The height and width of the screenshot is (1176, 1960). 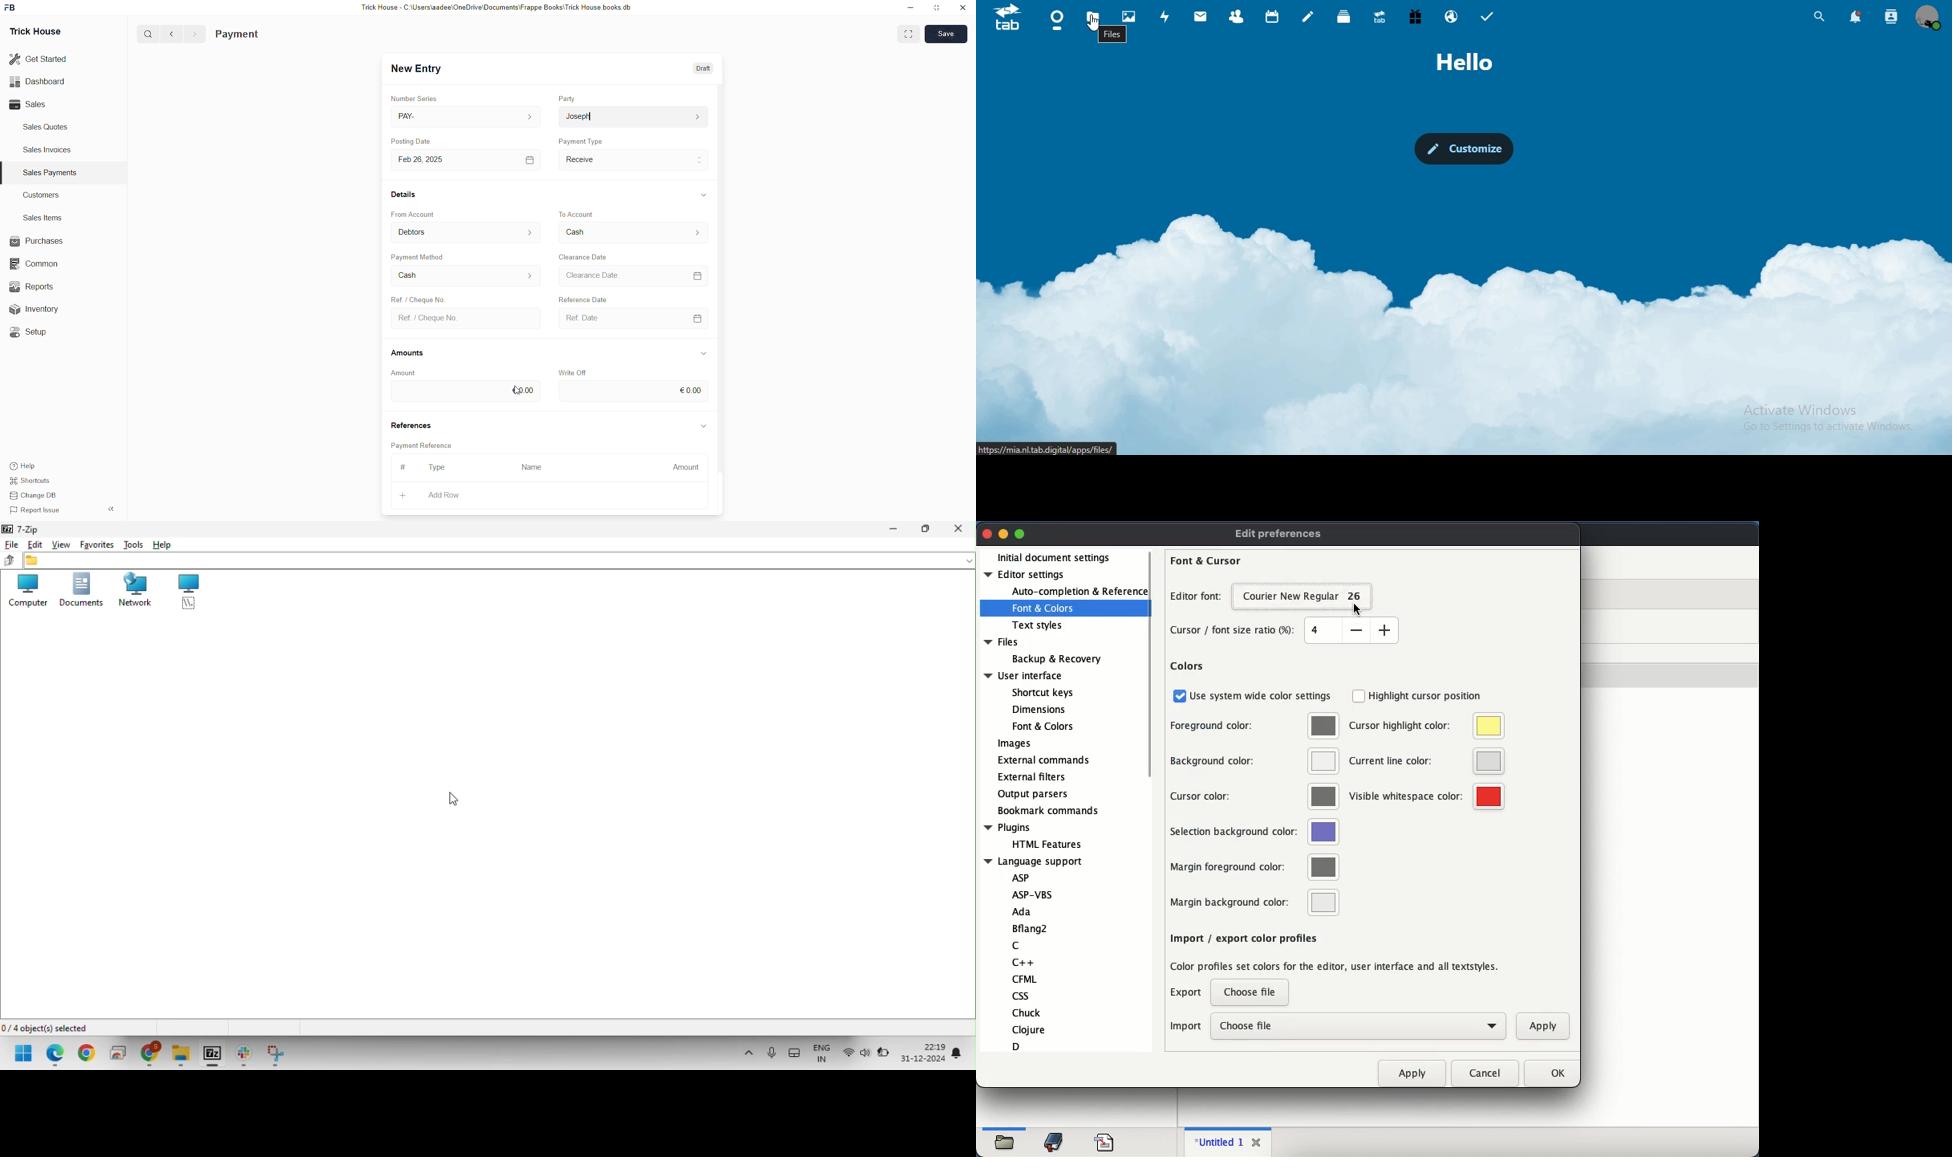 What do you see at coordinates (634, 391) in the screenshot?
I see `€0.00` at bounding box center [634, 391].